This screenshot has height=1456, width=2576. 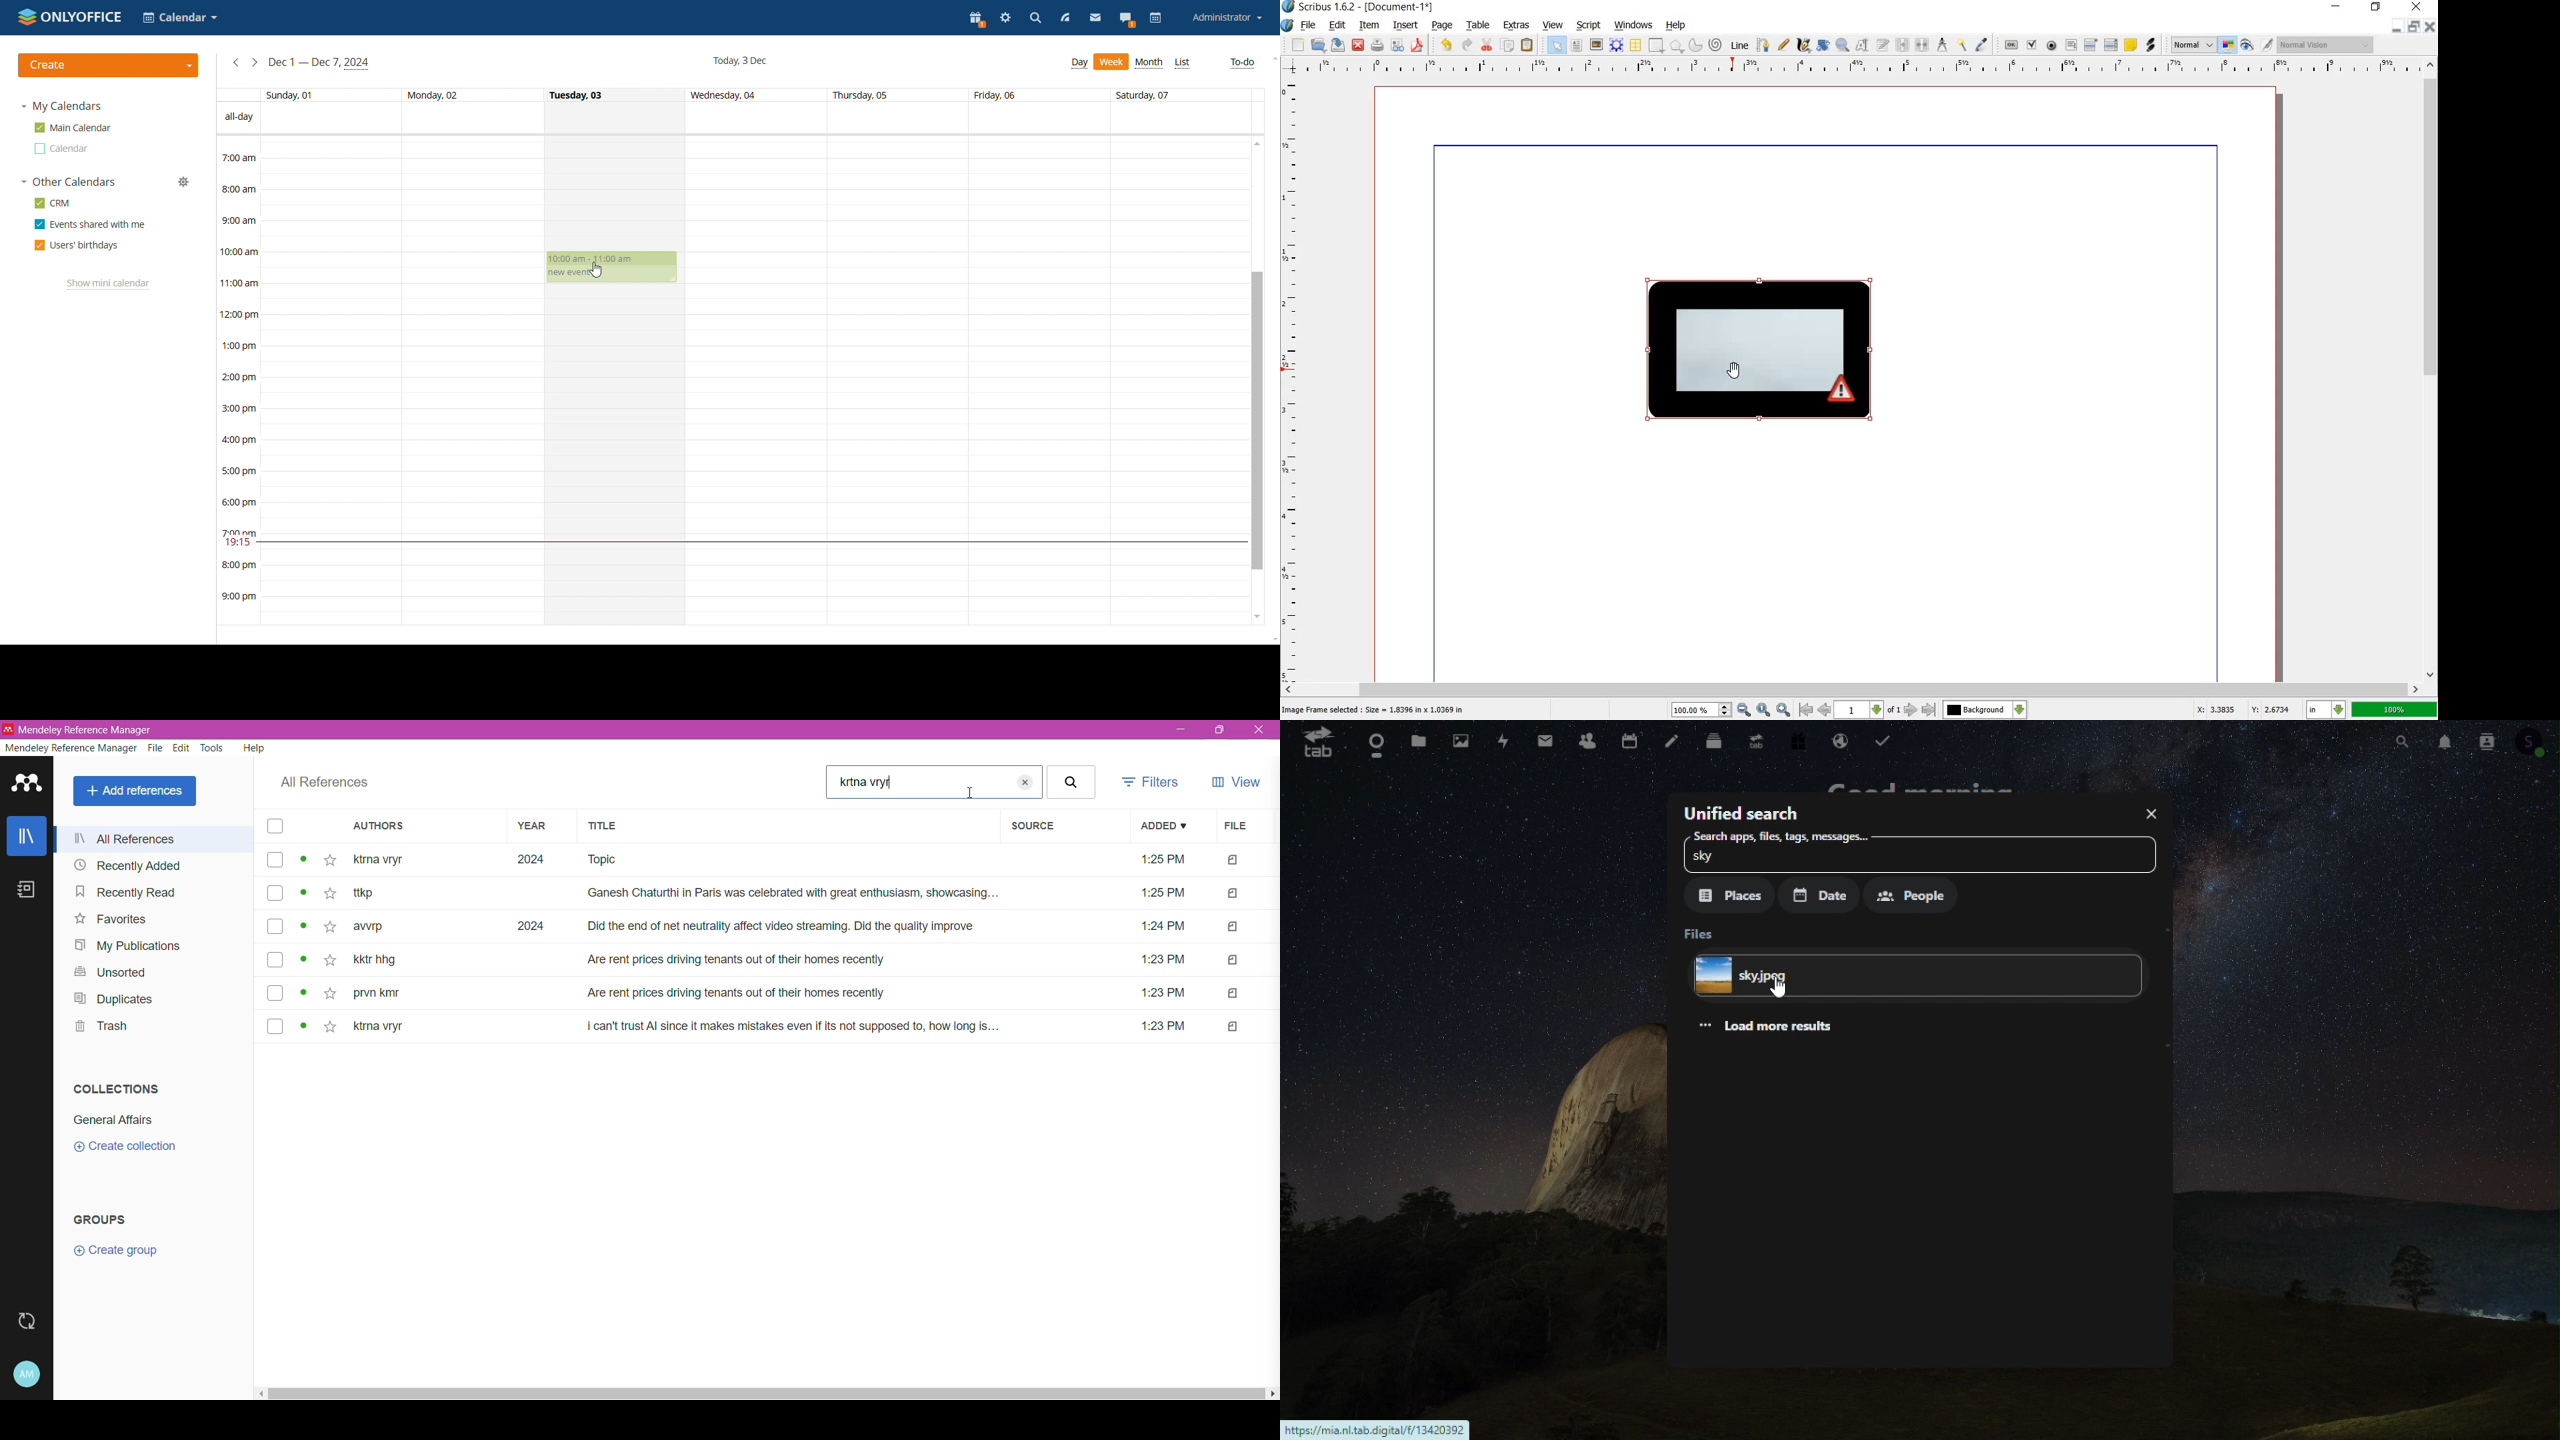 What do you see at coordinates (1259, 731) in the screenshot?
I see `Close` at bounding box center [1259, 731].